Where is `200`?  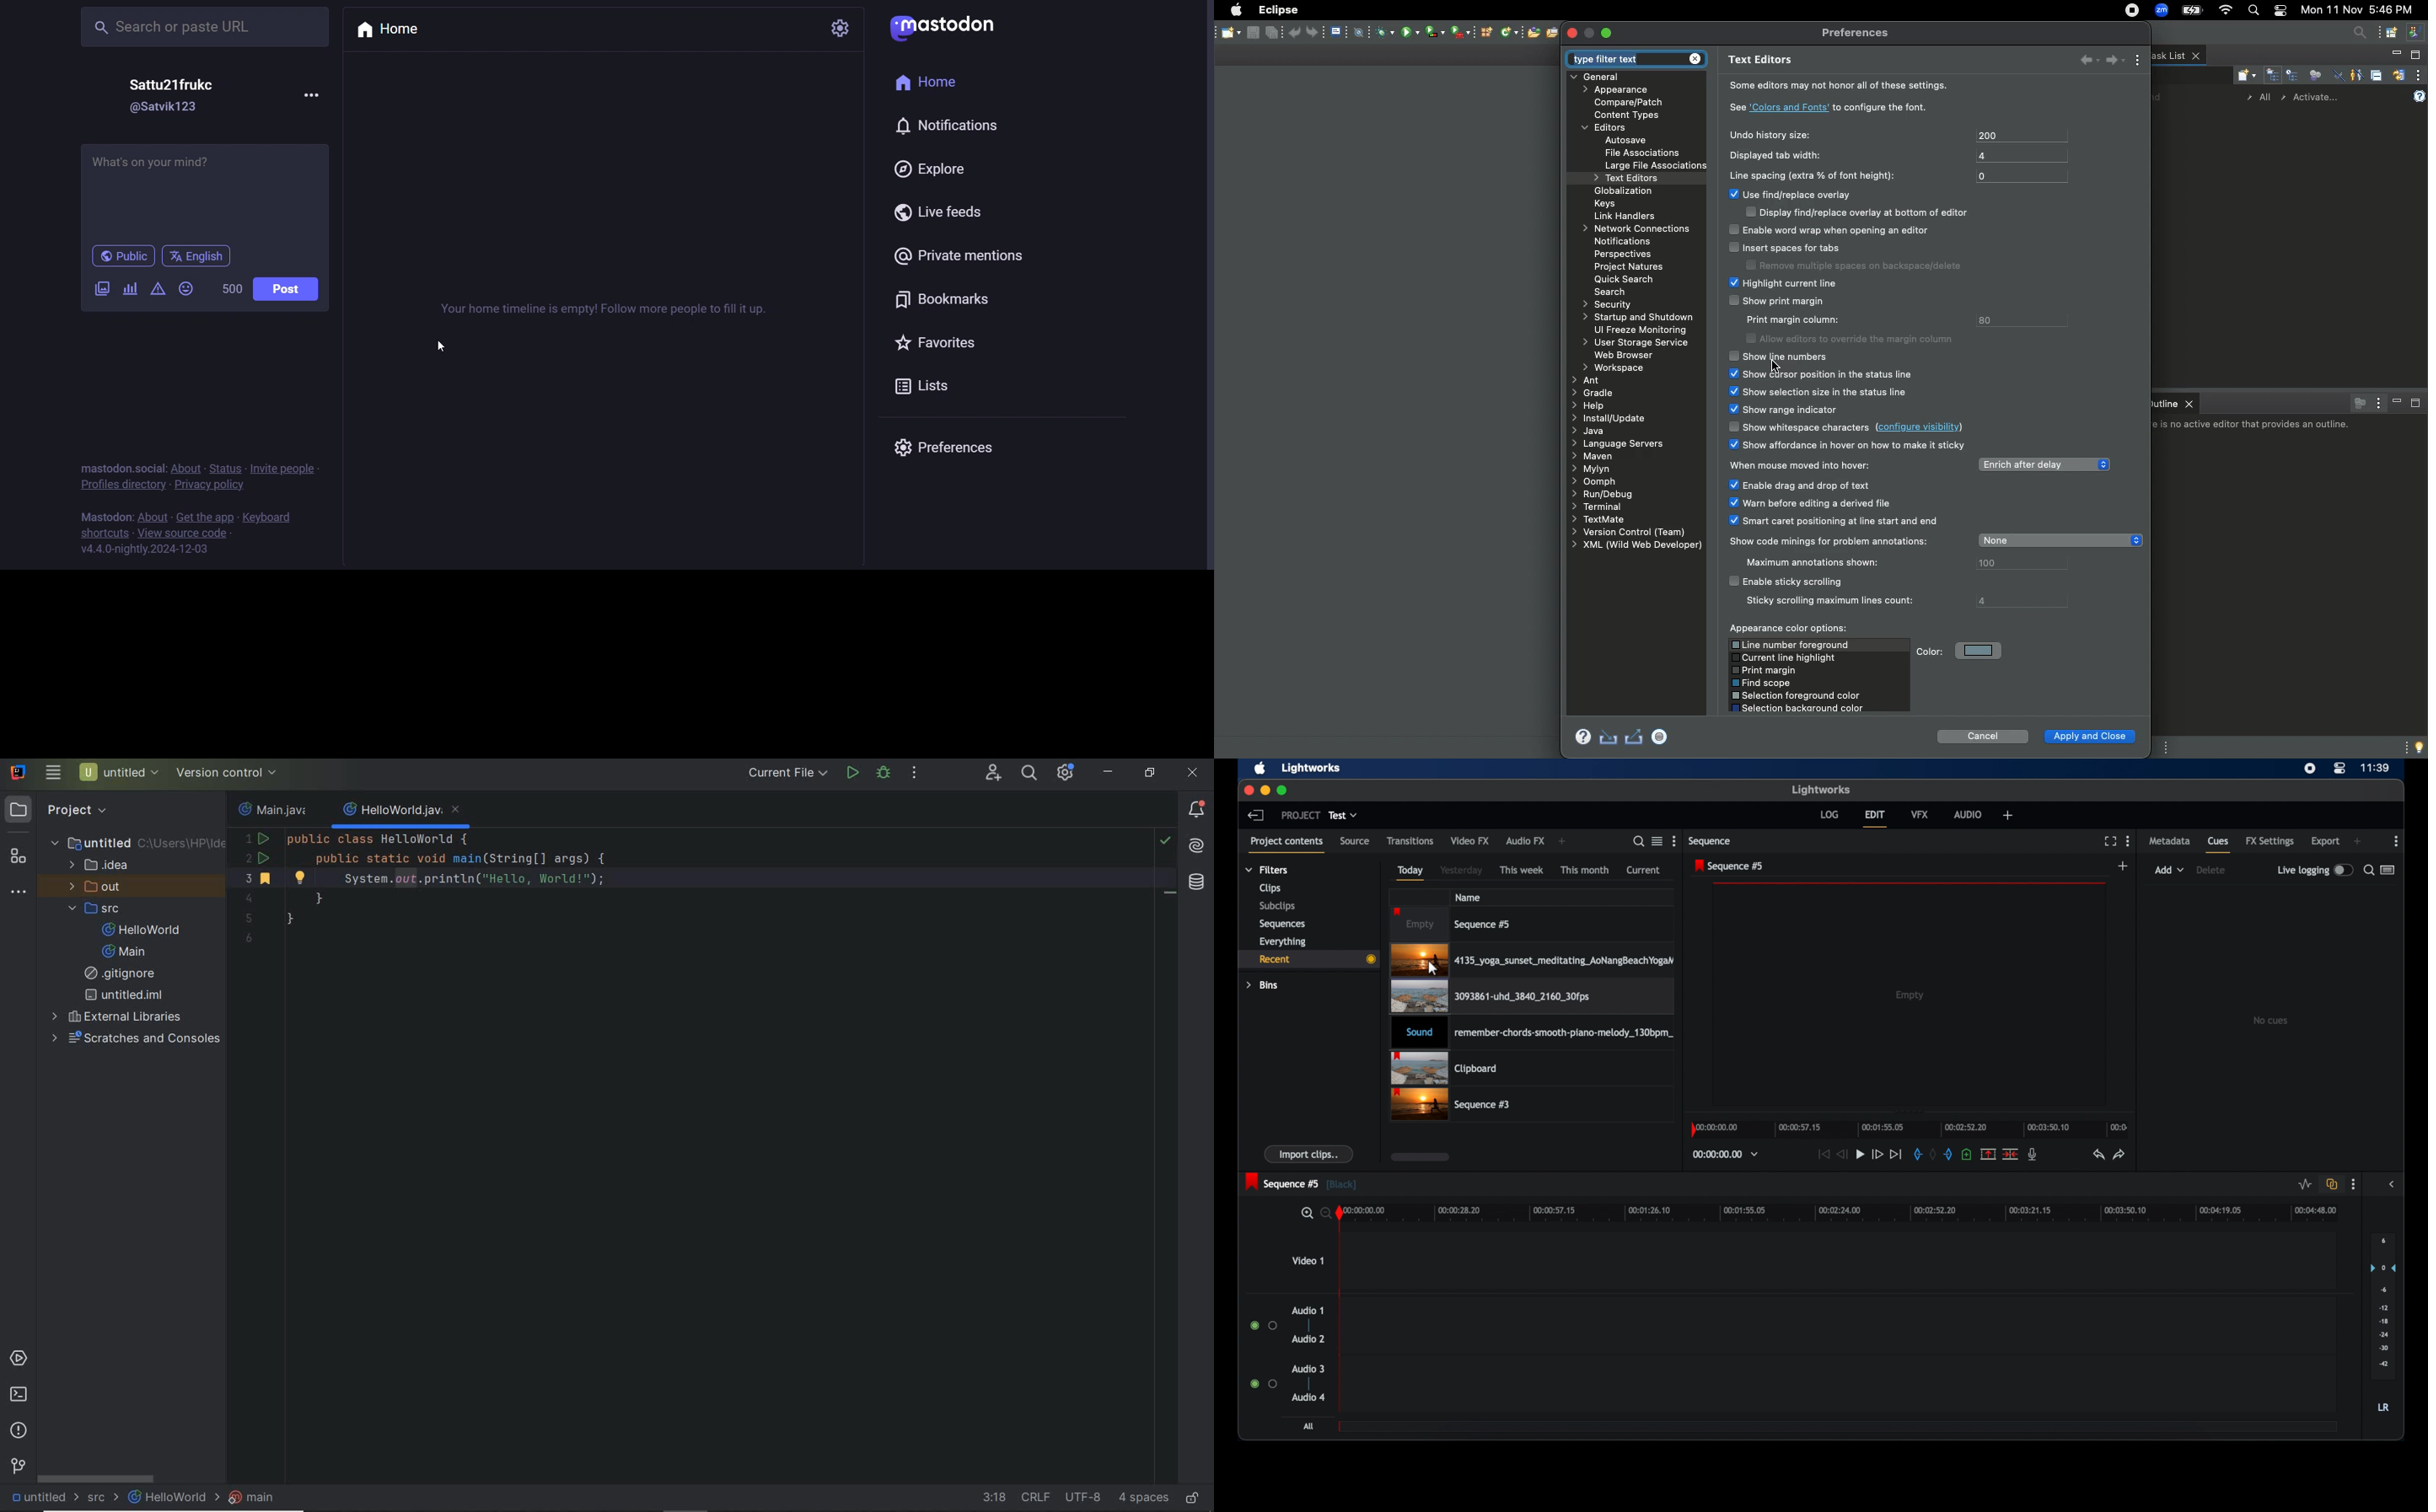
200 is located at coordinates (2019, 135).